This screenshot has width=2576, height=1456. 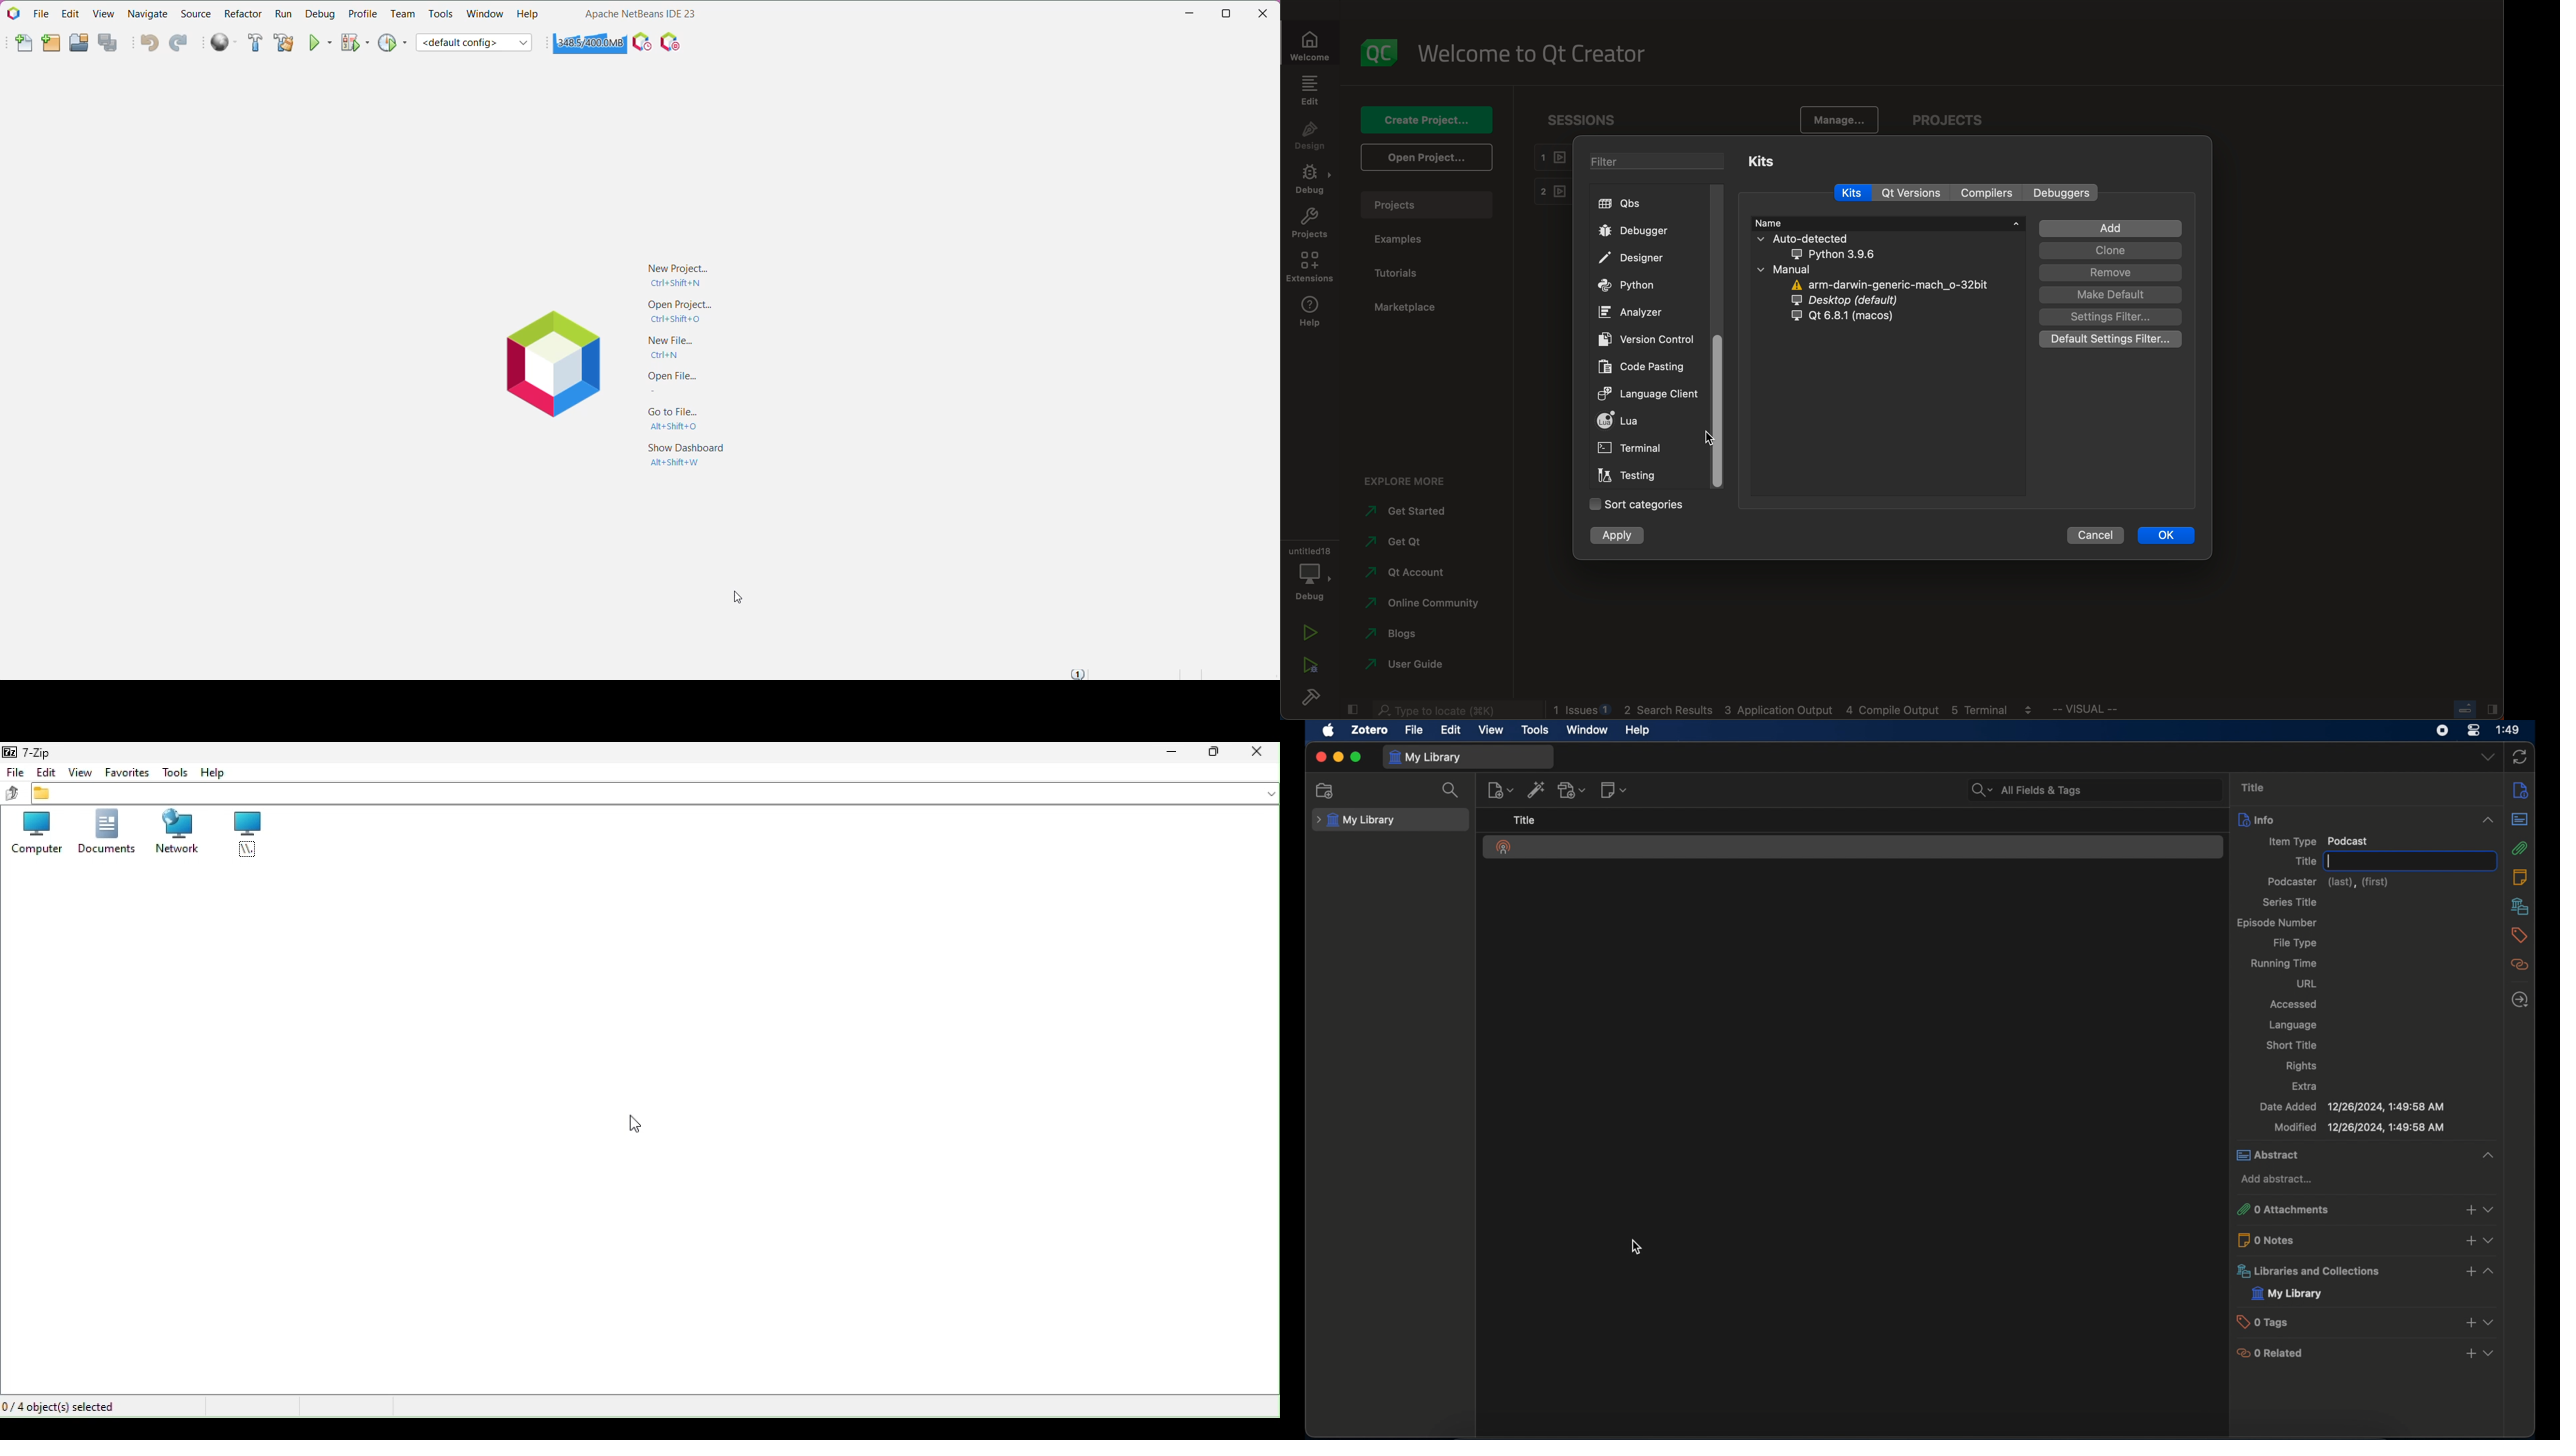 I want to click on zotero, so click(x=1369, y=730).